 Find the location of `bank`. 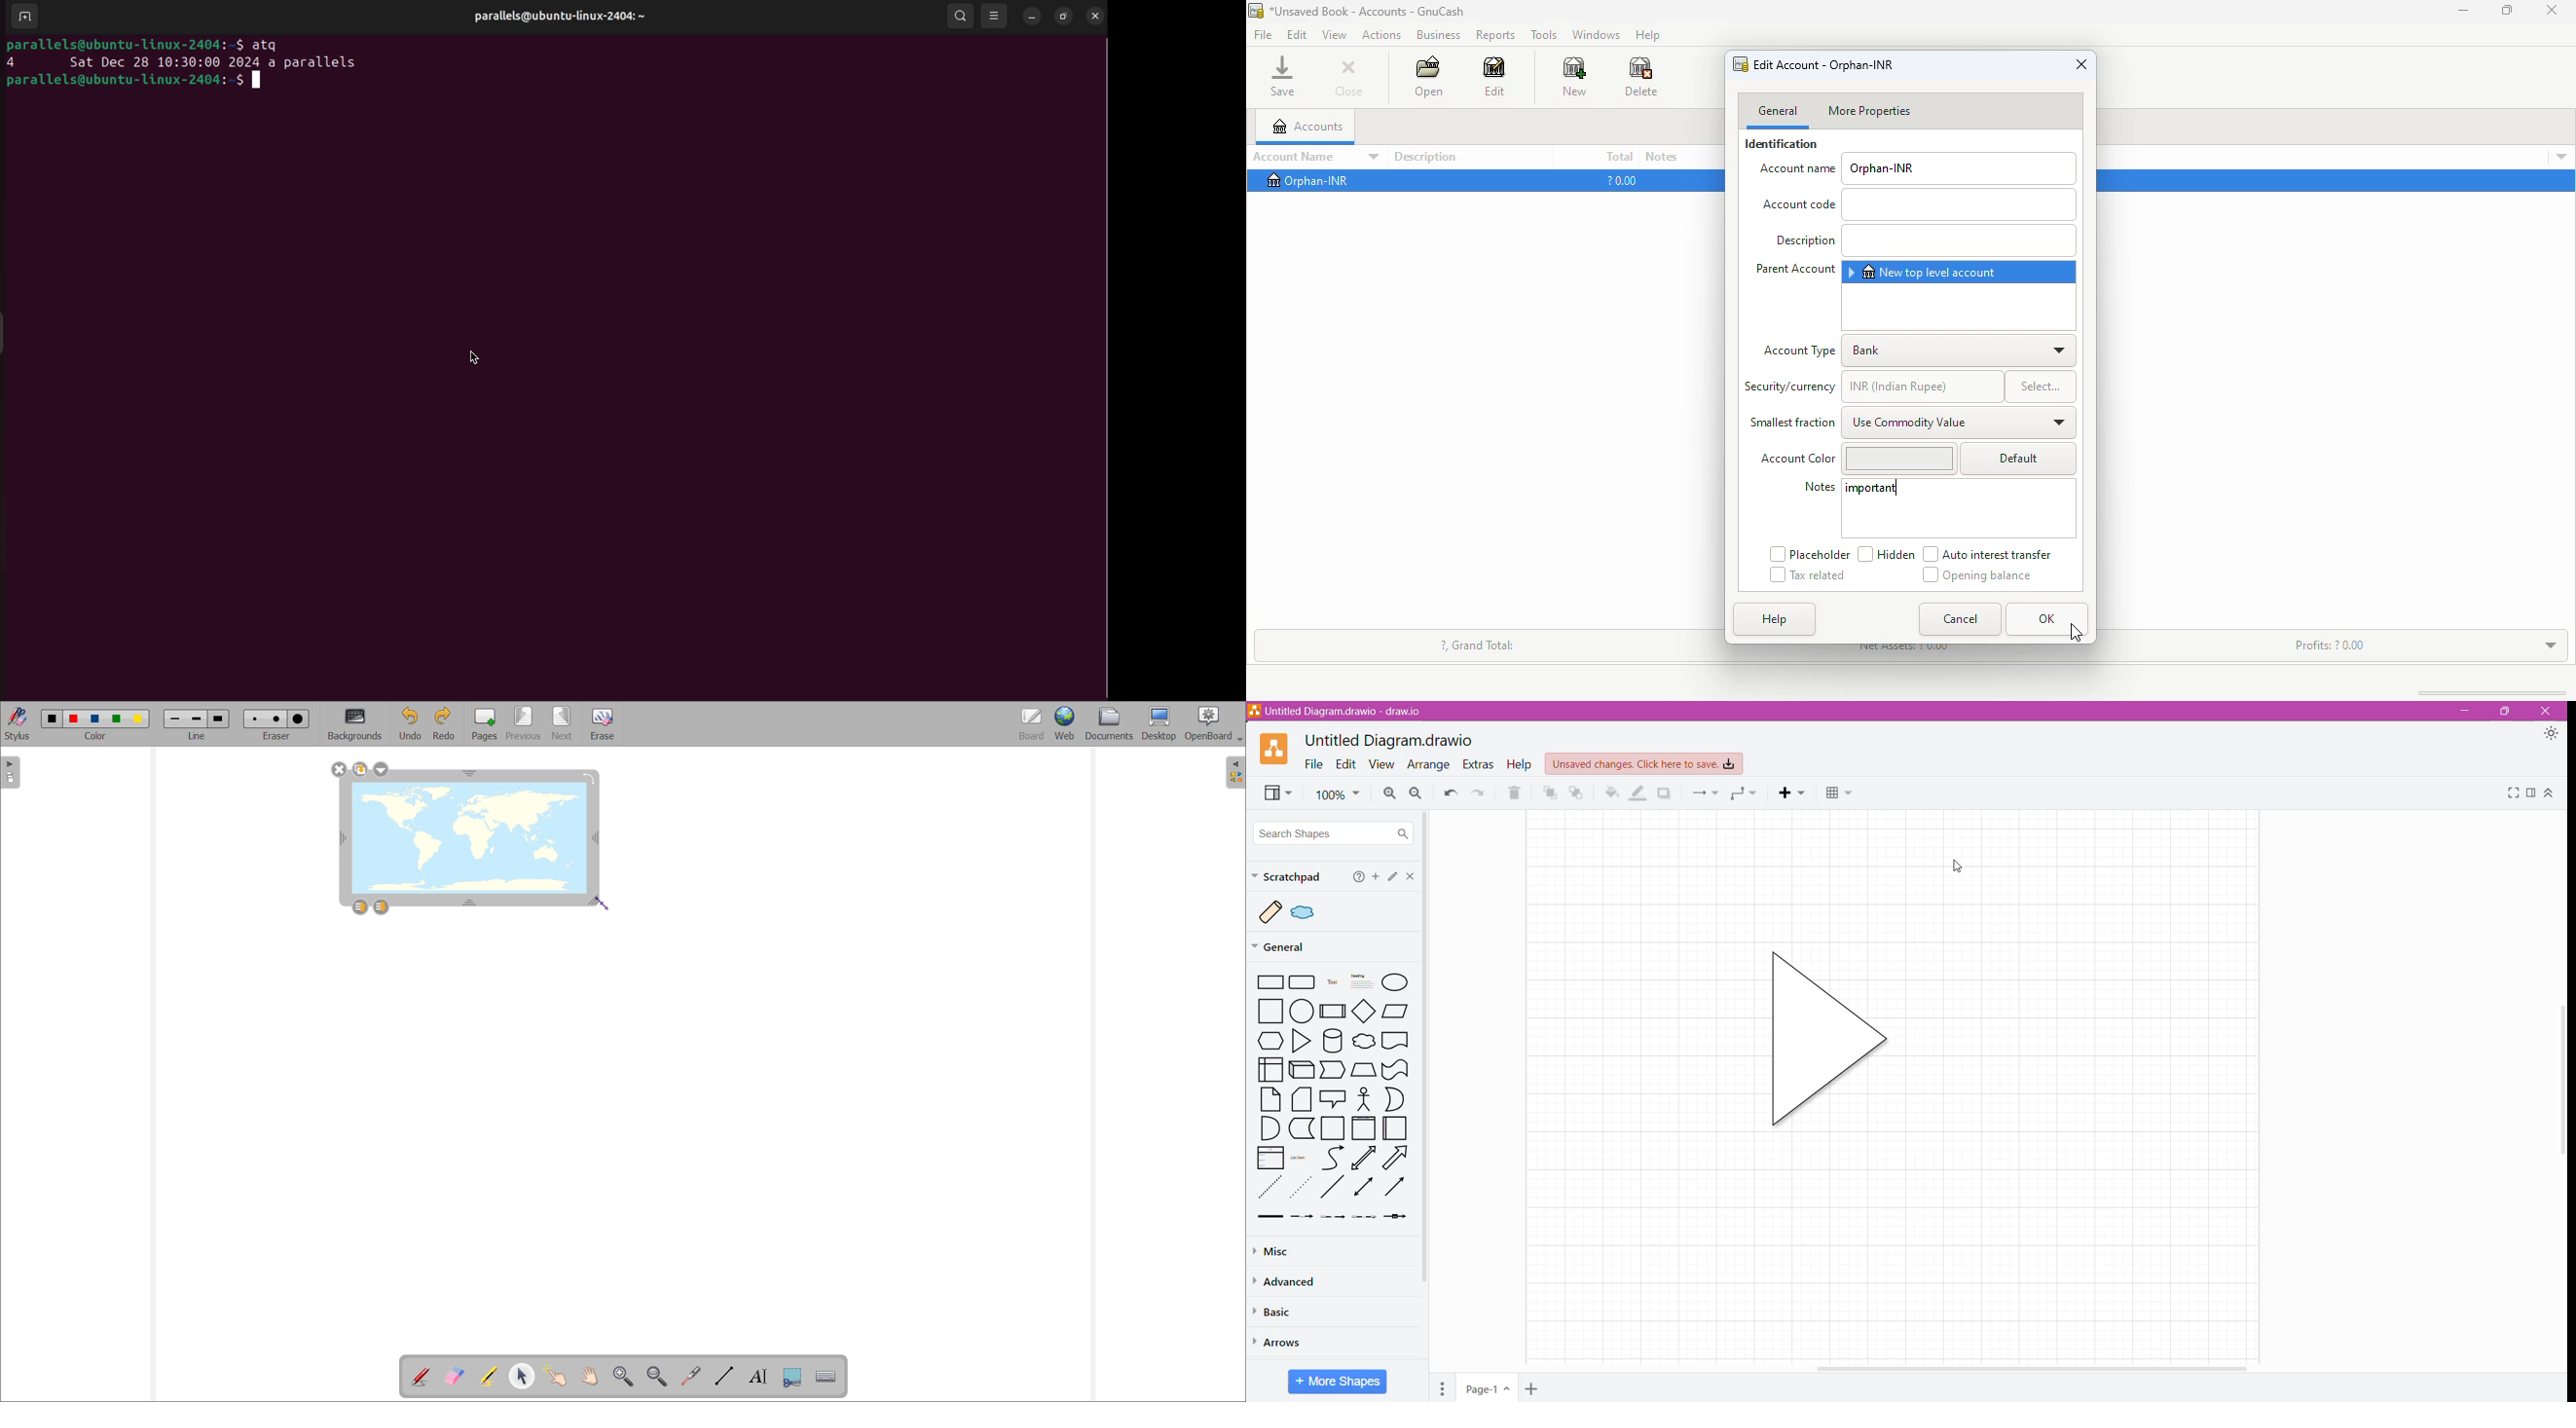

bank is located at coordinates (1960, 350).